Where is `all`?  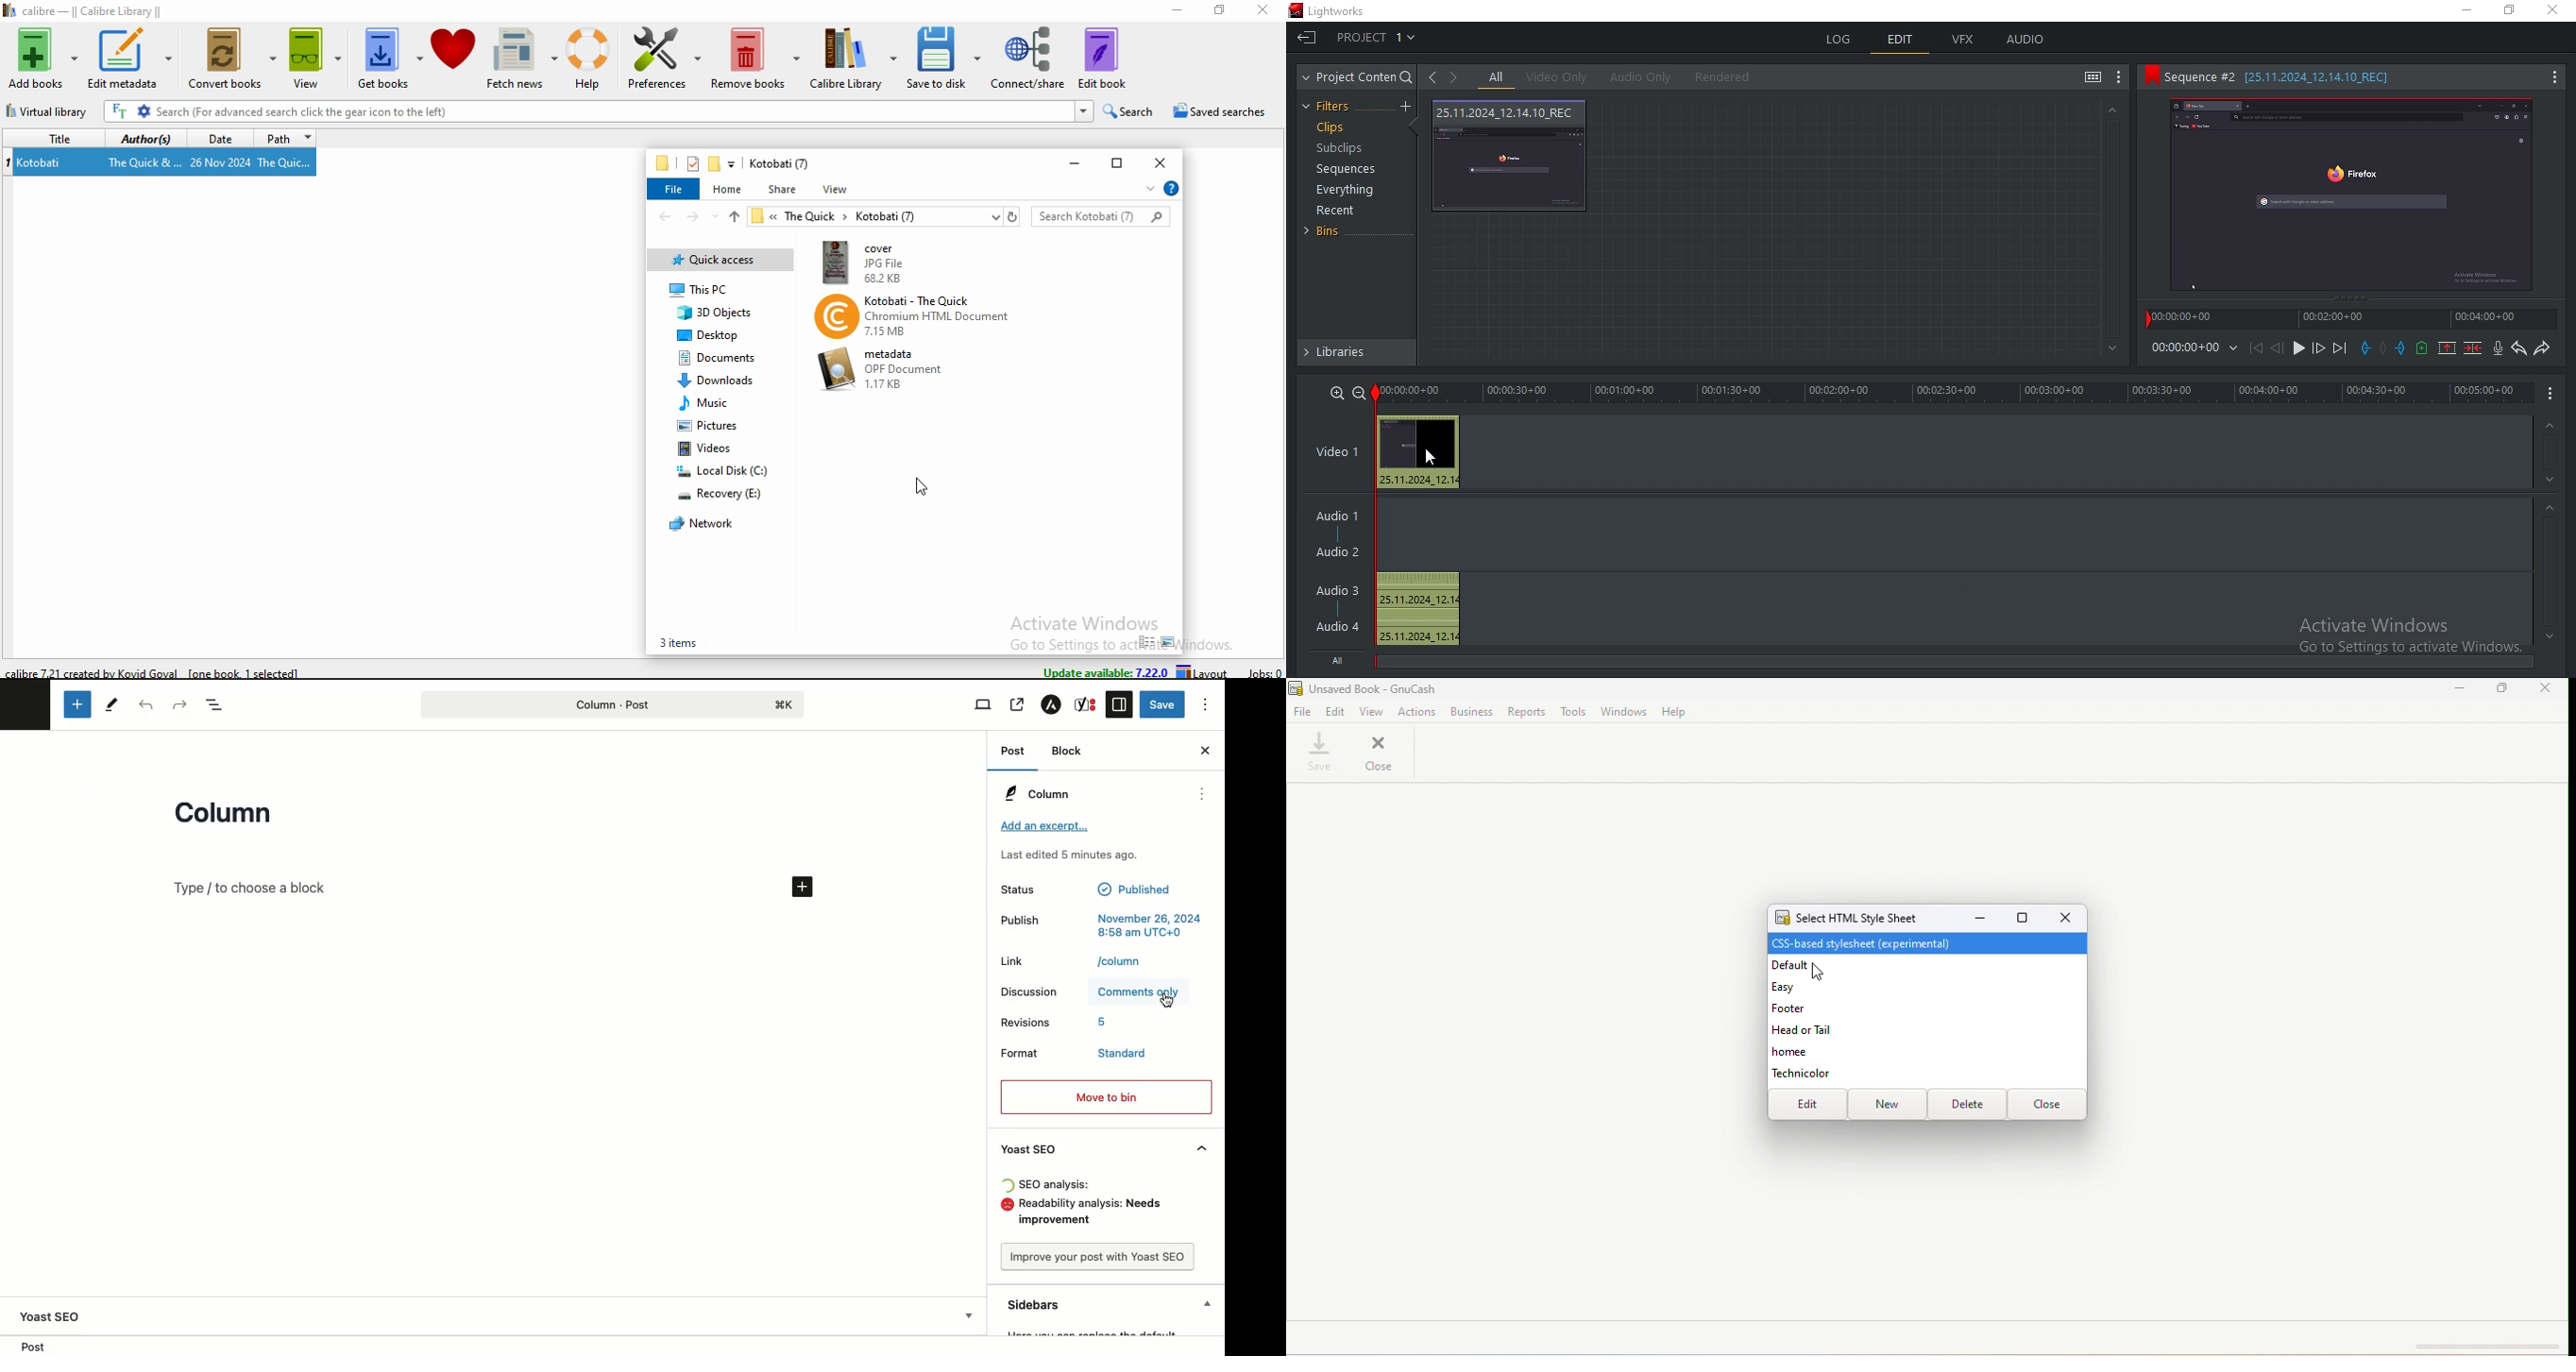
all is located at coordinates (1496, 78).